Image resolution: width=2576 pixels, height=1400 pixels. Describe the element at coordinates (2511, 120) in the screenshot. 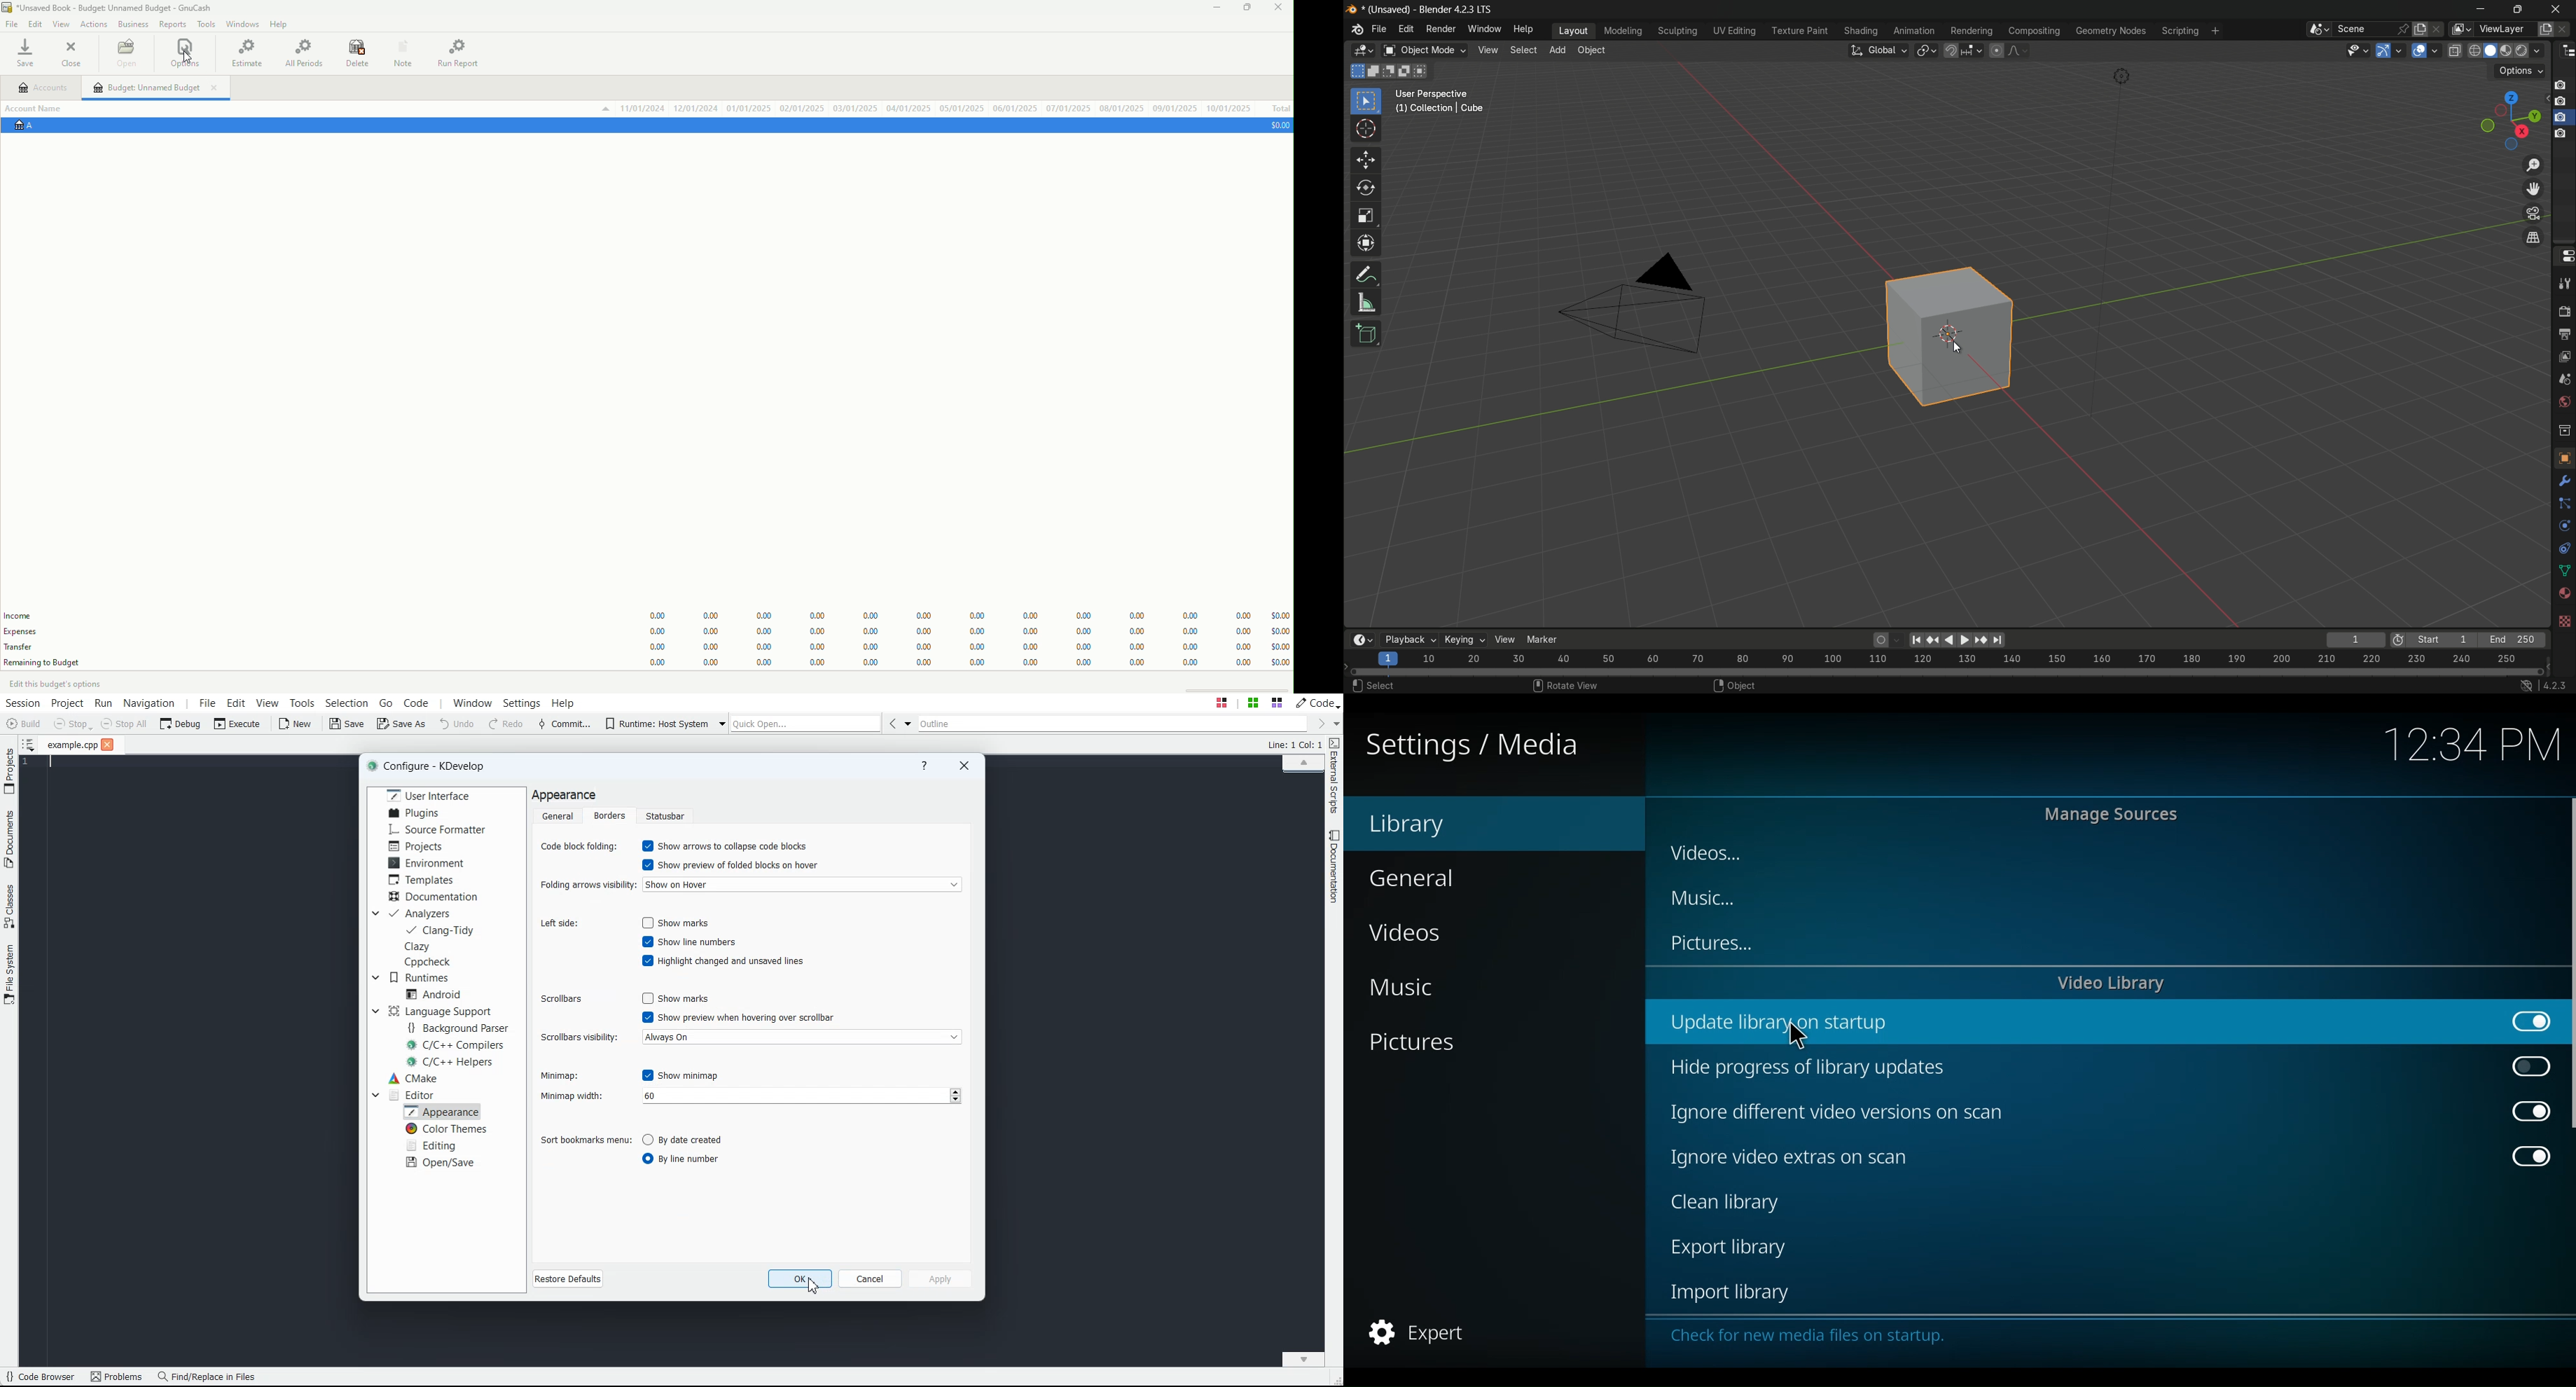

I see `preset viewpoint` at that location.